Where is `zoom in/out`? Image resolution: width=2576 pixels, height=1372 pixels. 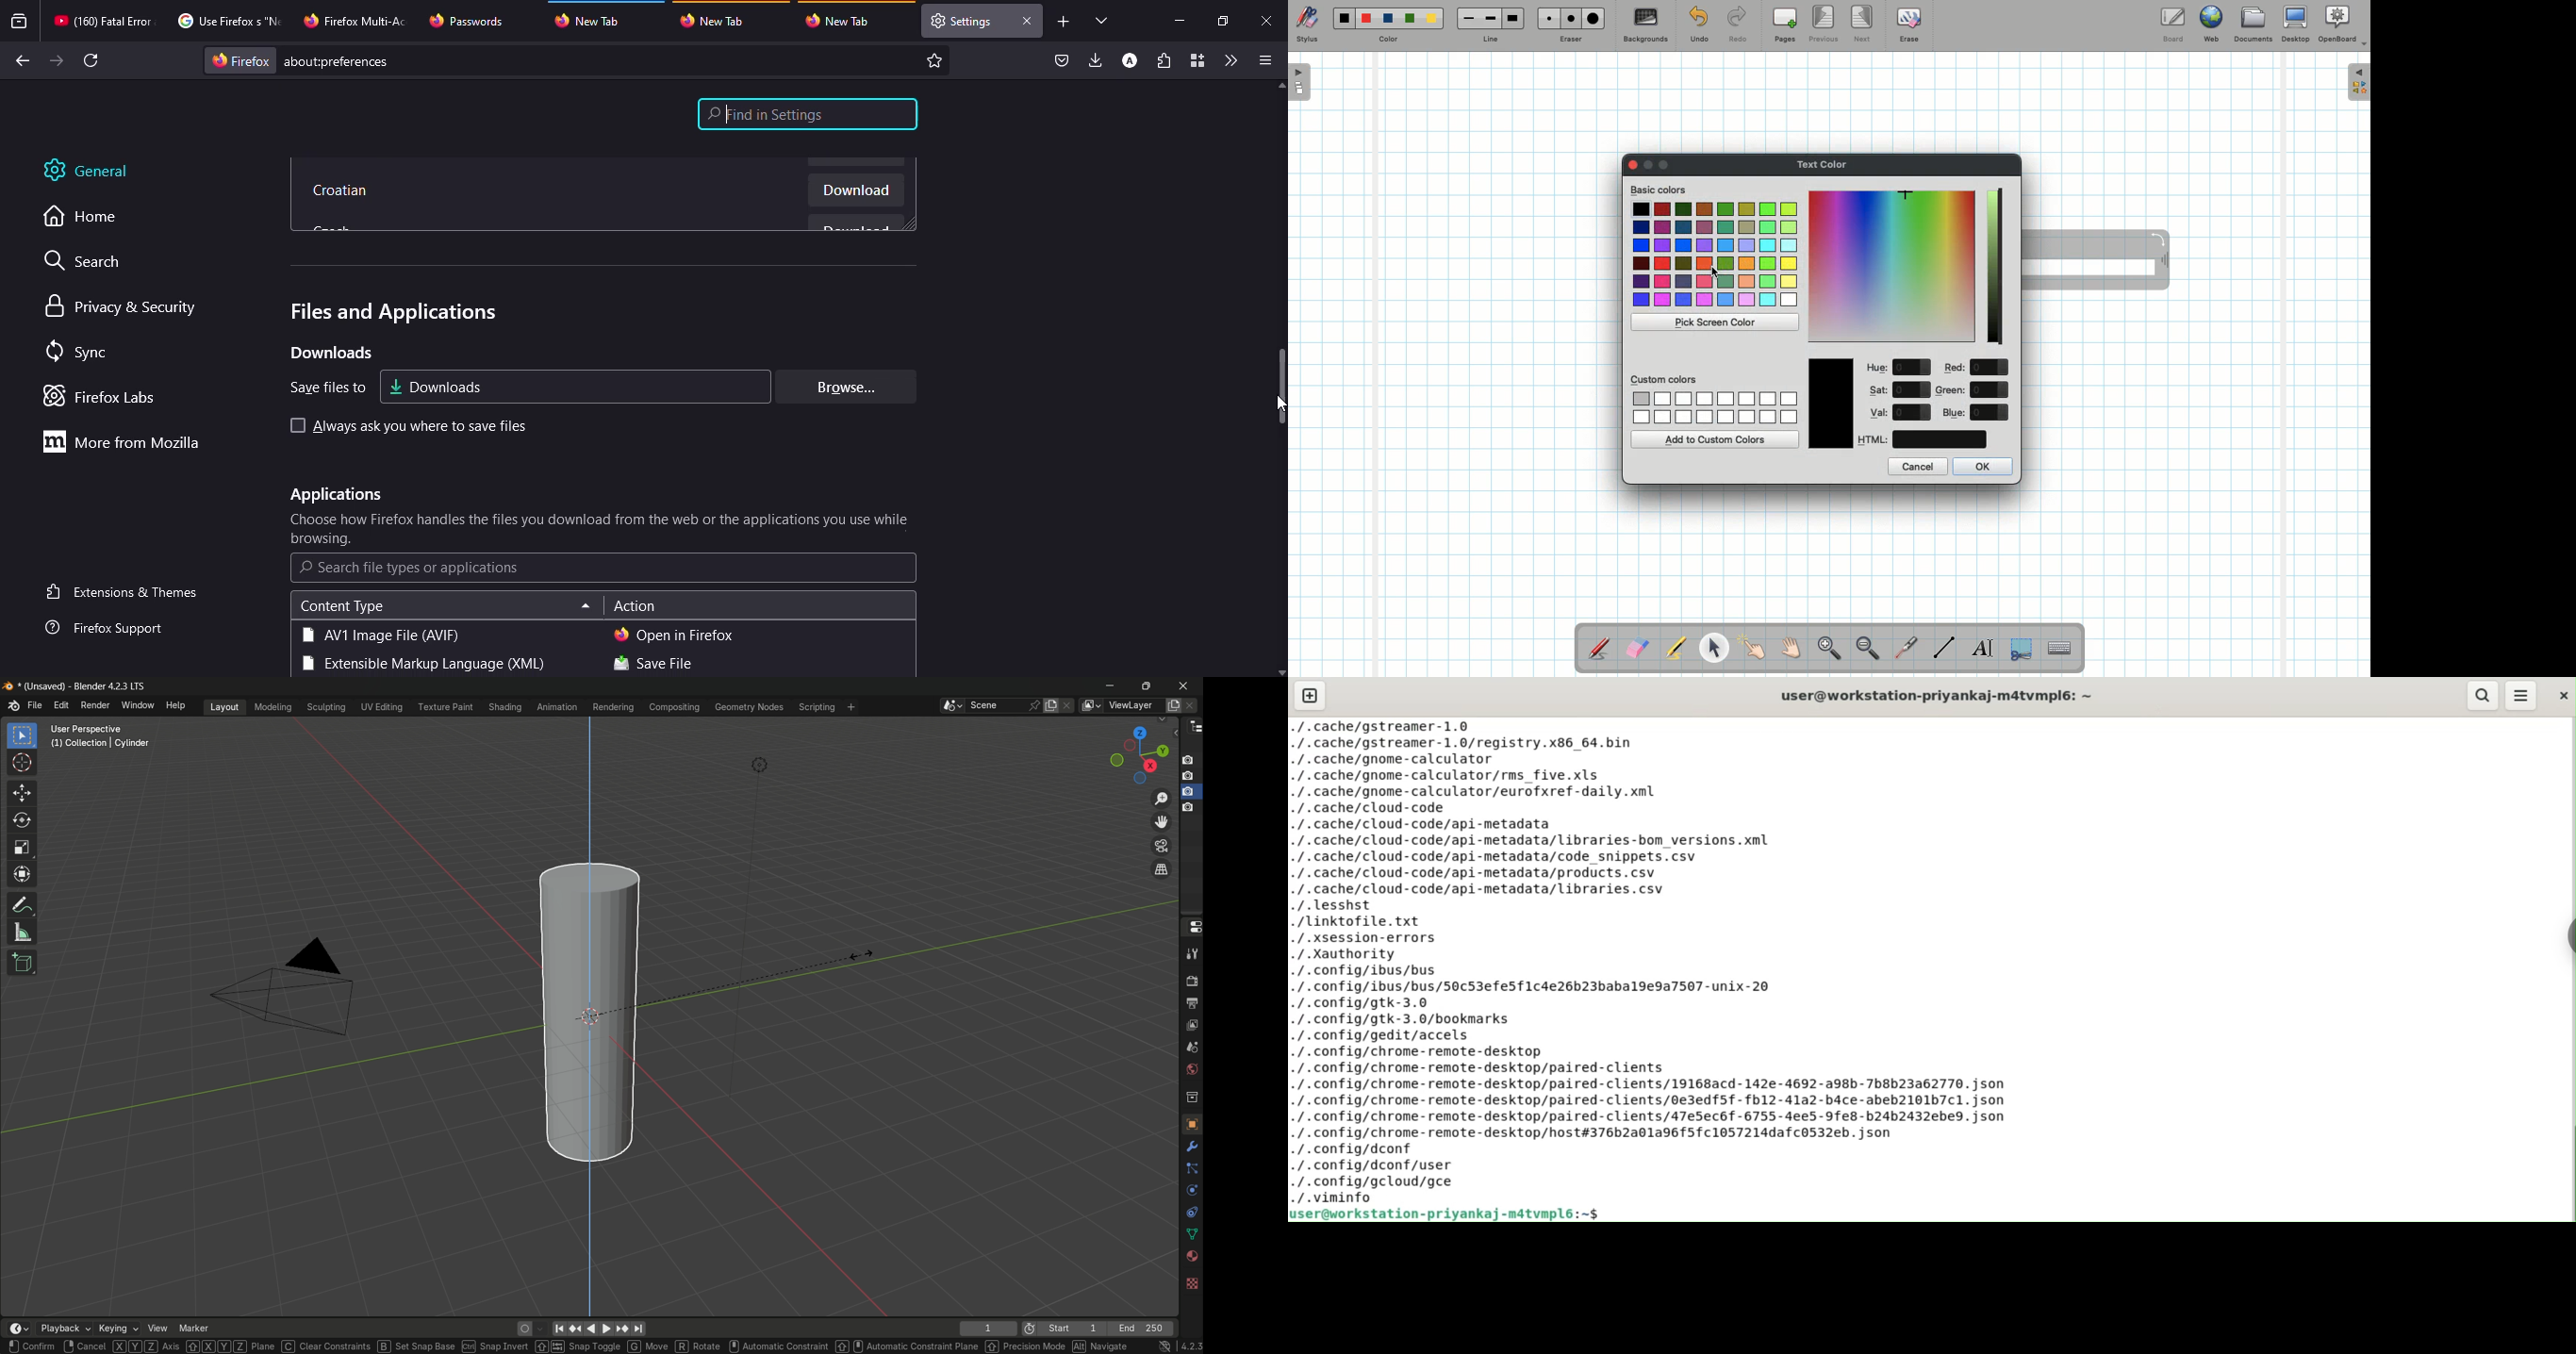
zoom in/out is located at coordinates (1162, 798).